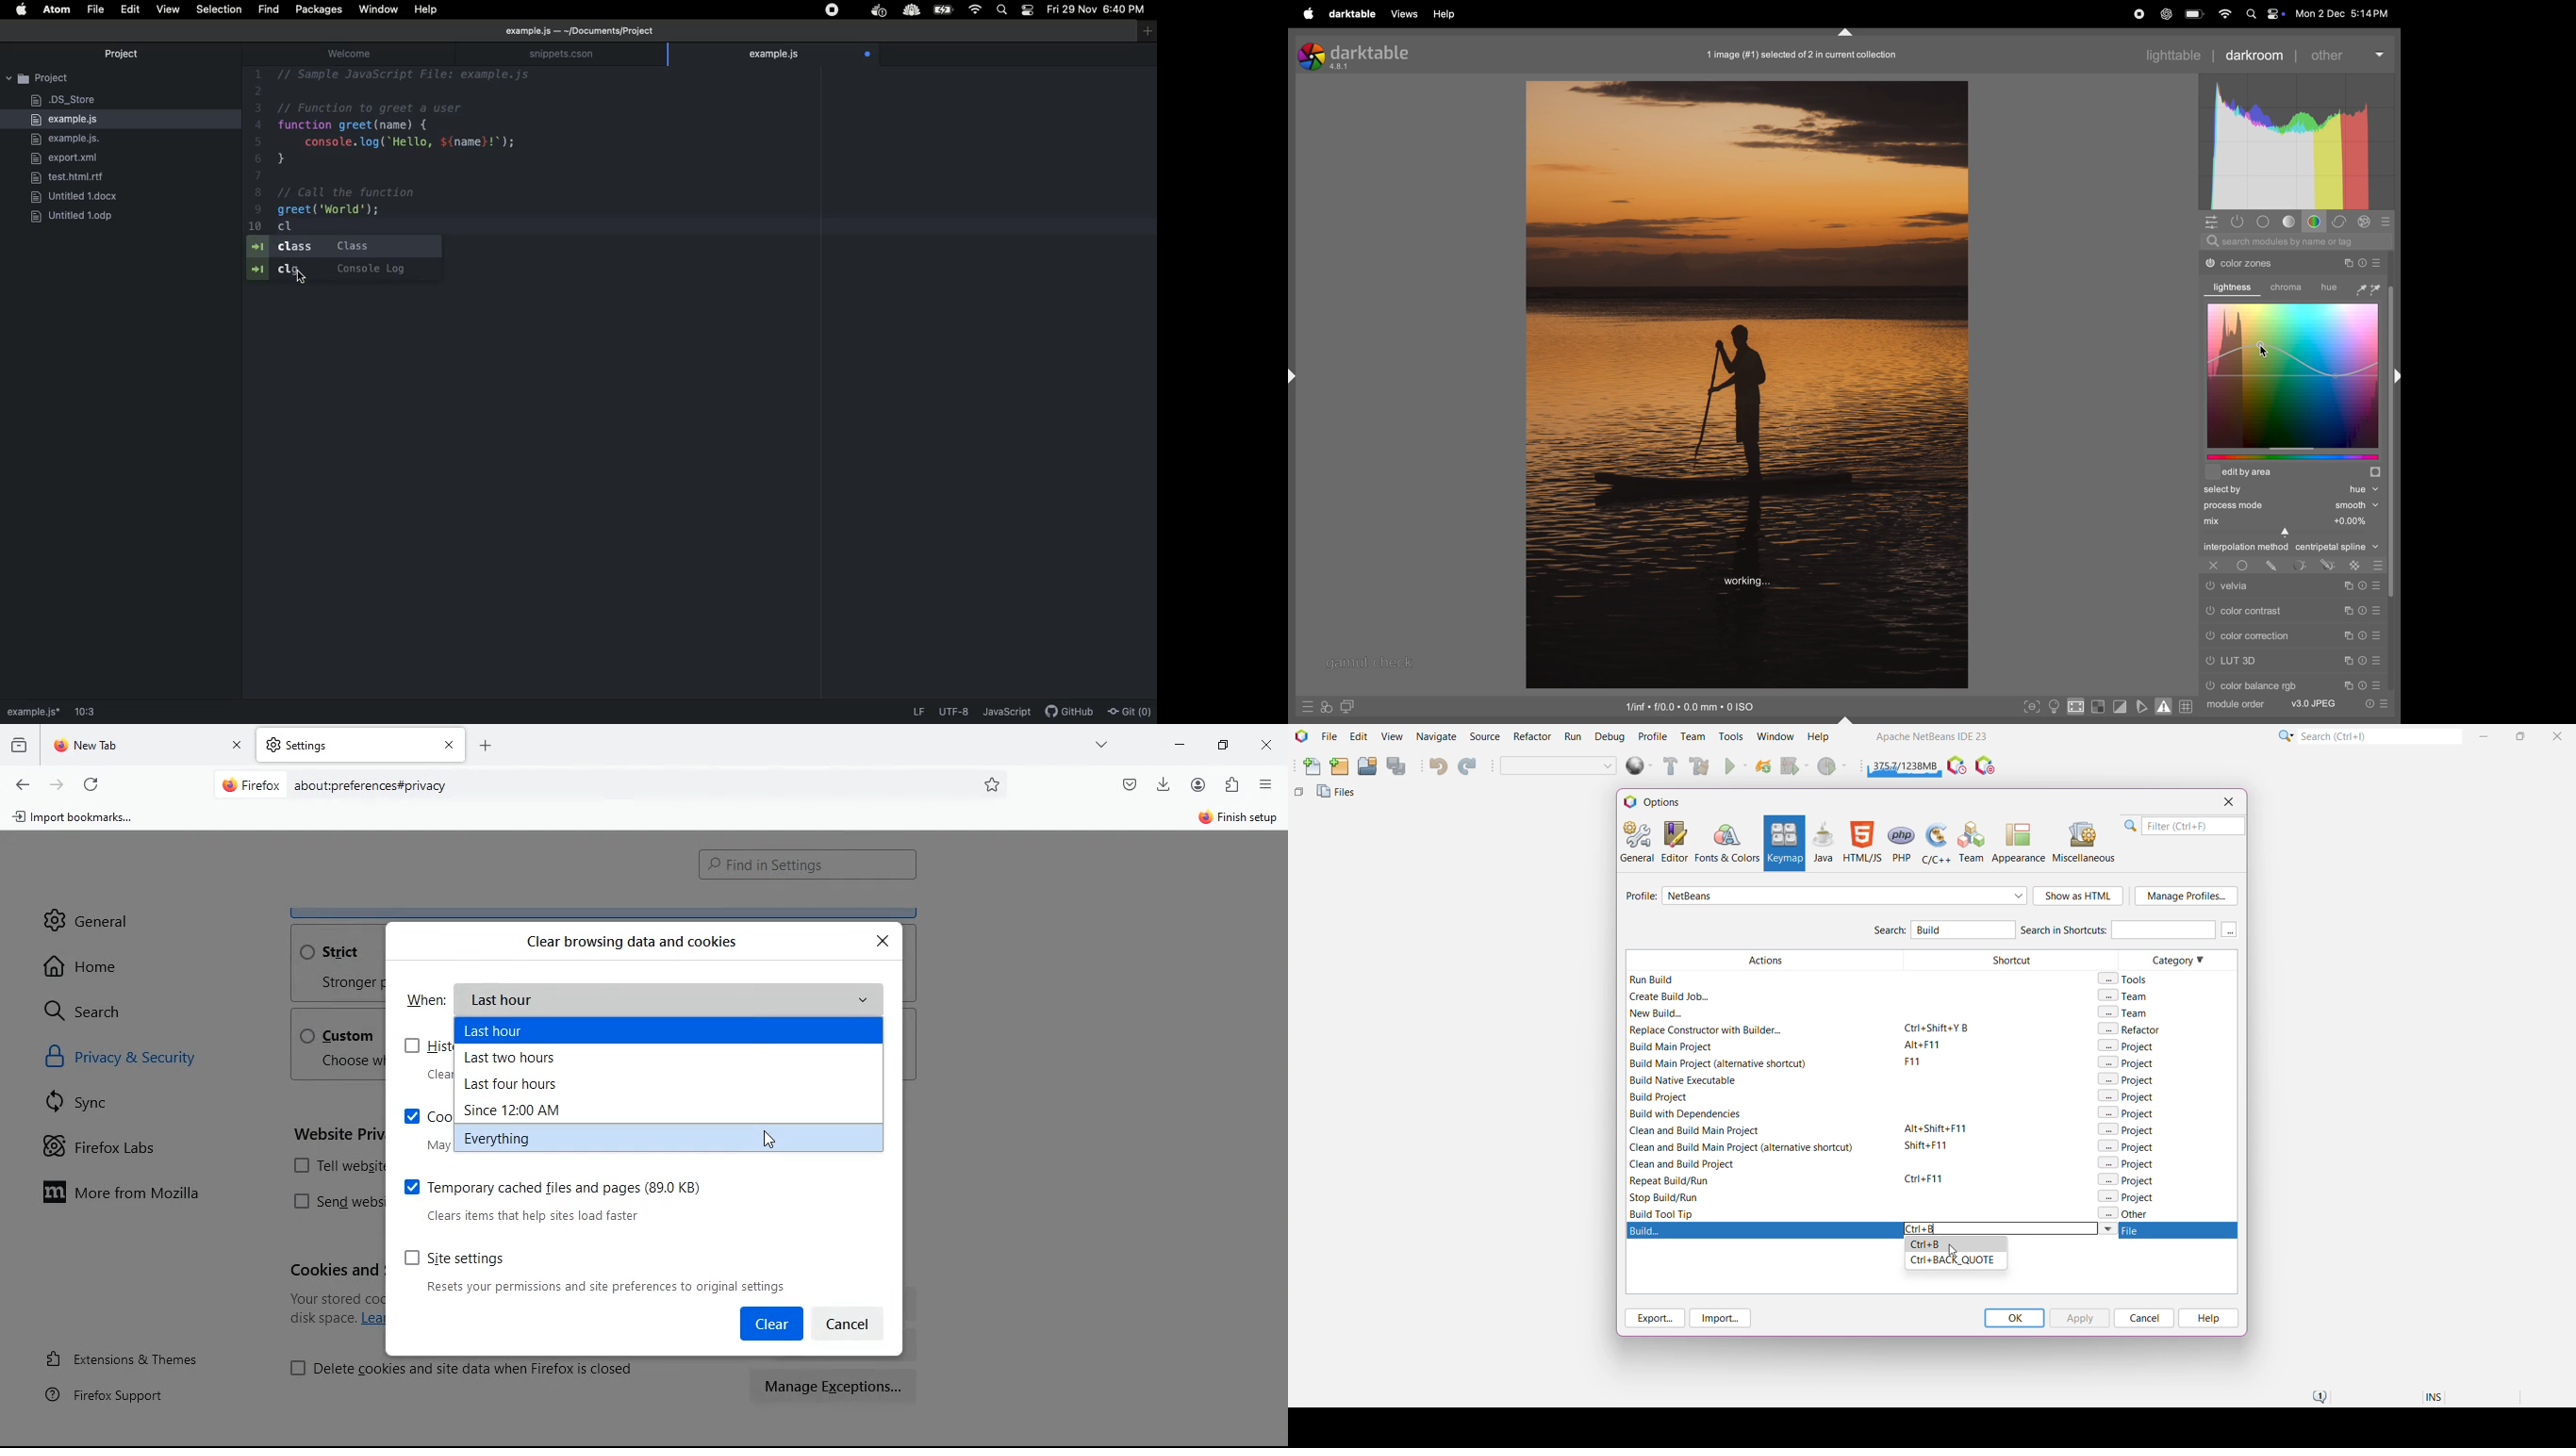  I want to click on wifi, so click(2227, 14).